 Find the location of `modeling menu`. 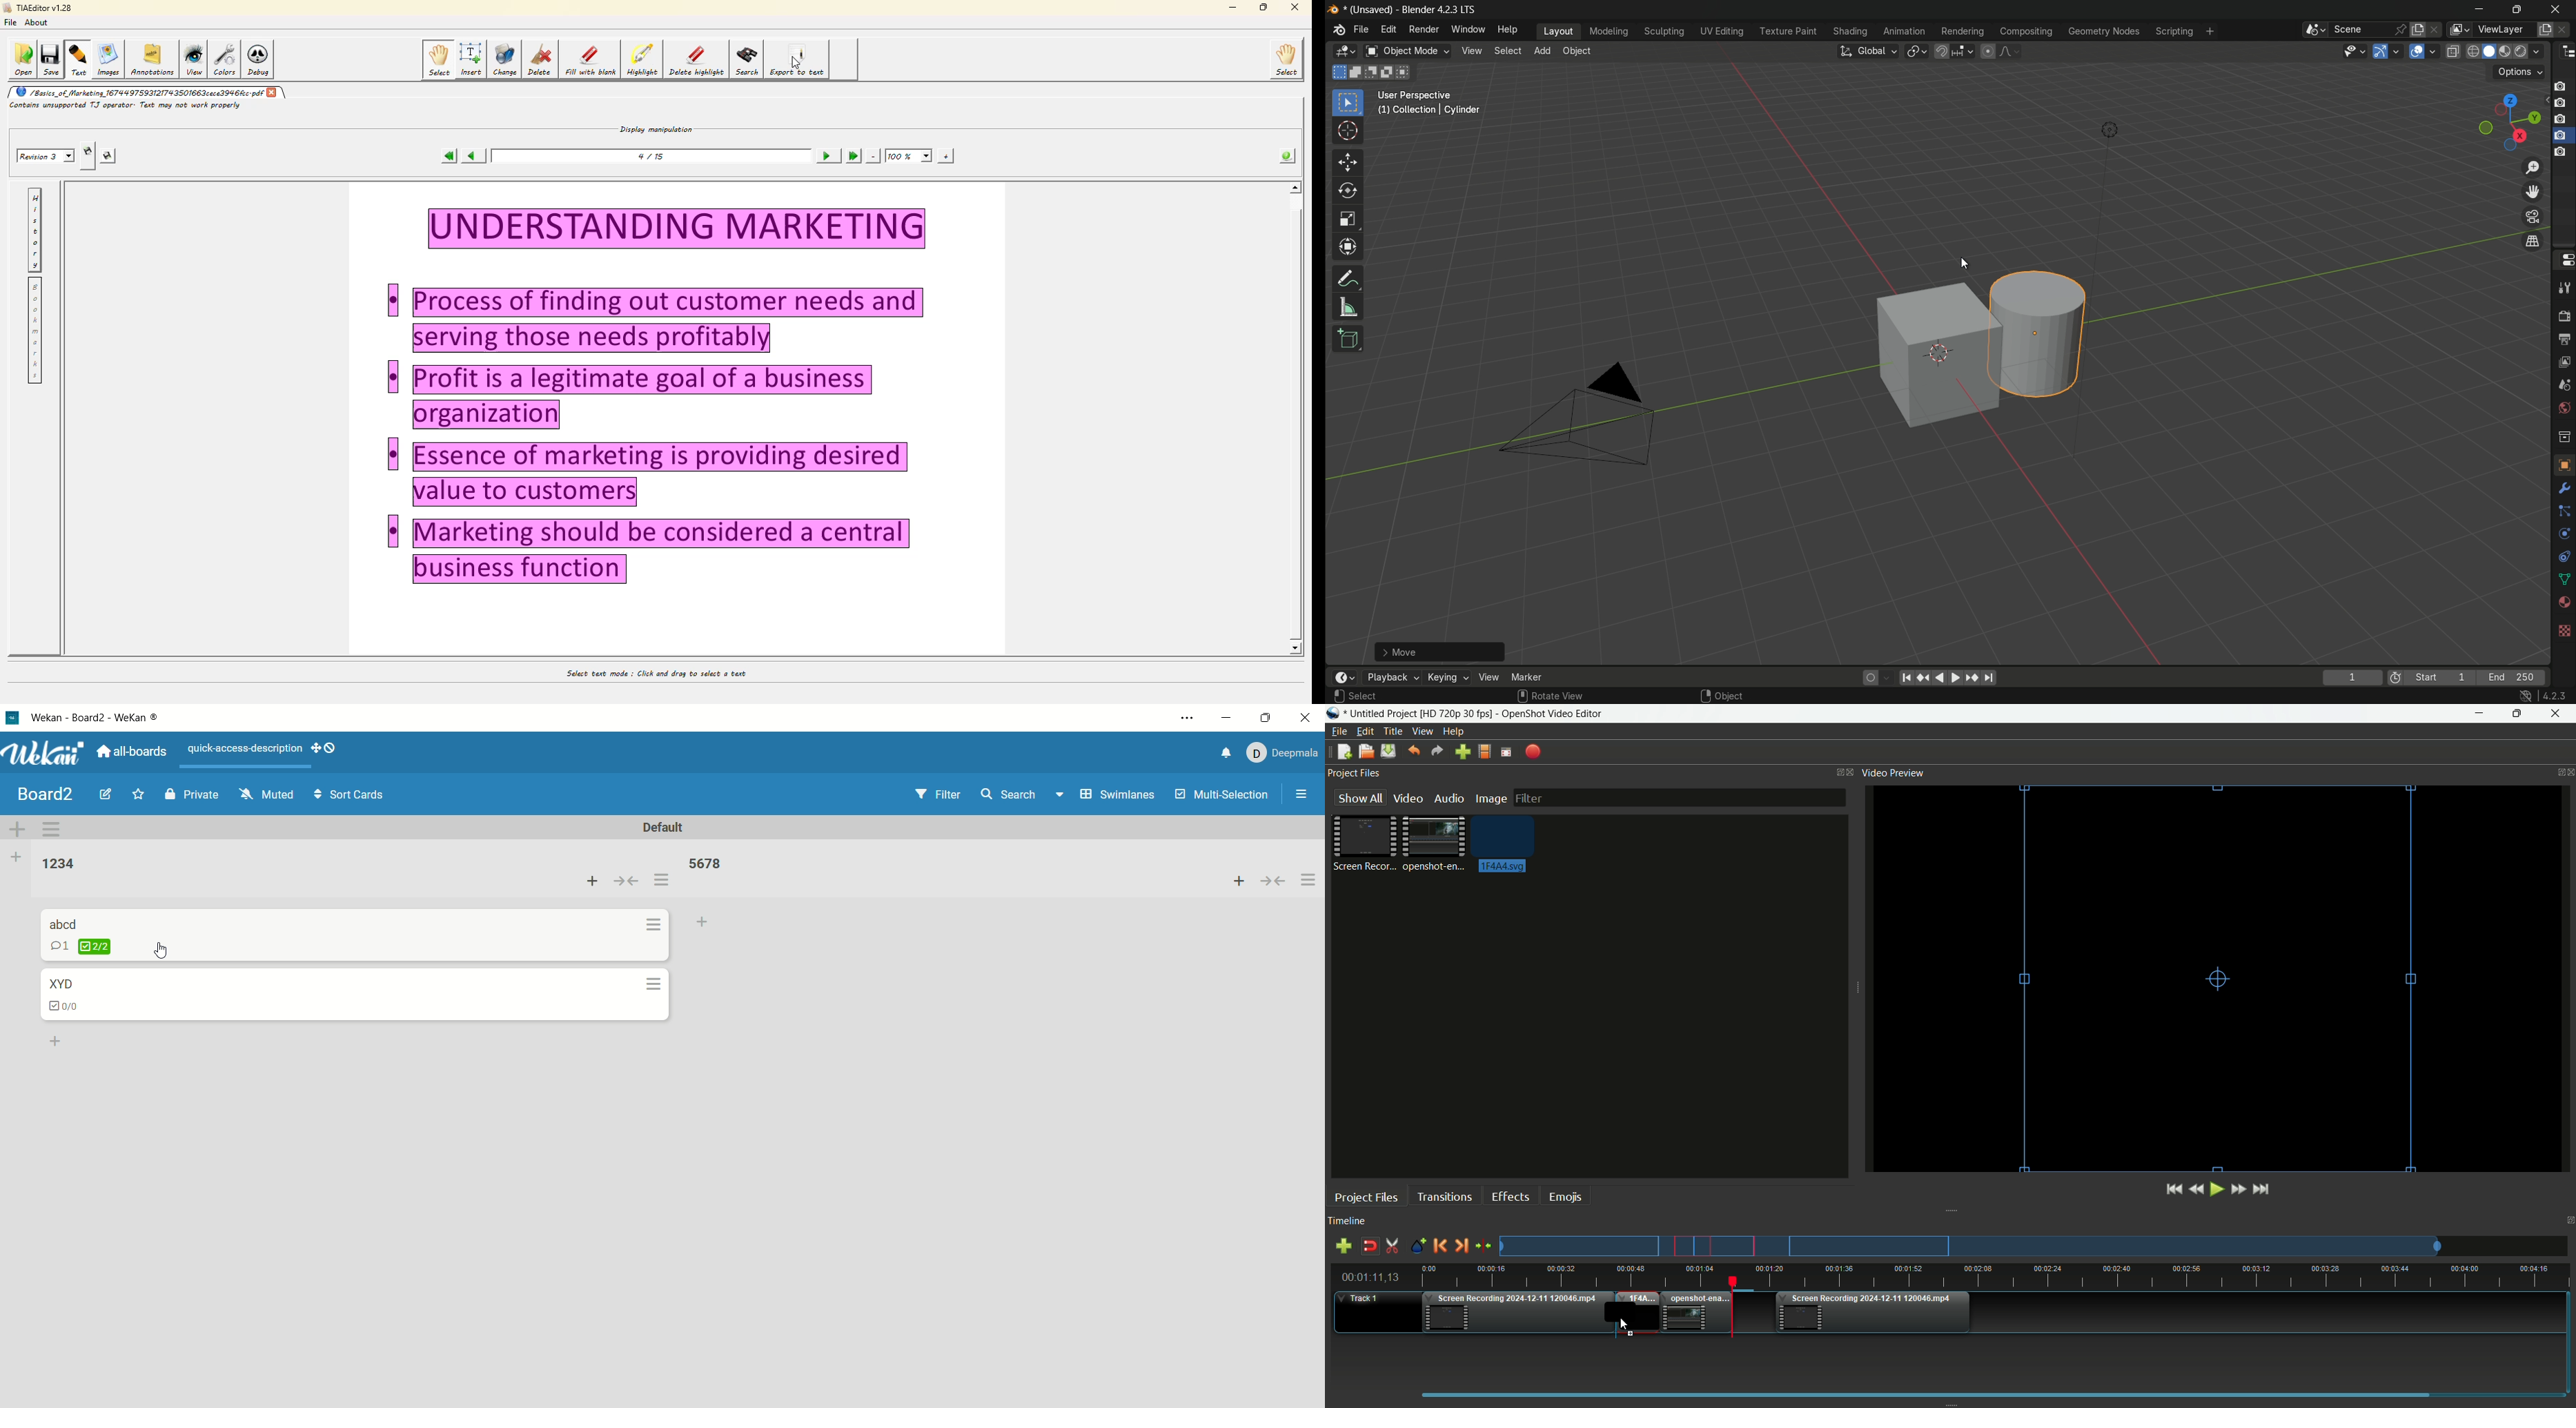

modeling menu is located at coordinates (1608, 32).